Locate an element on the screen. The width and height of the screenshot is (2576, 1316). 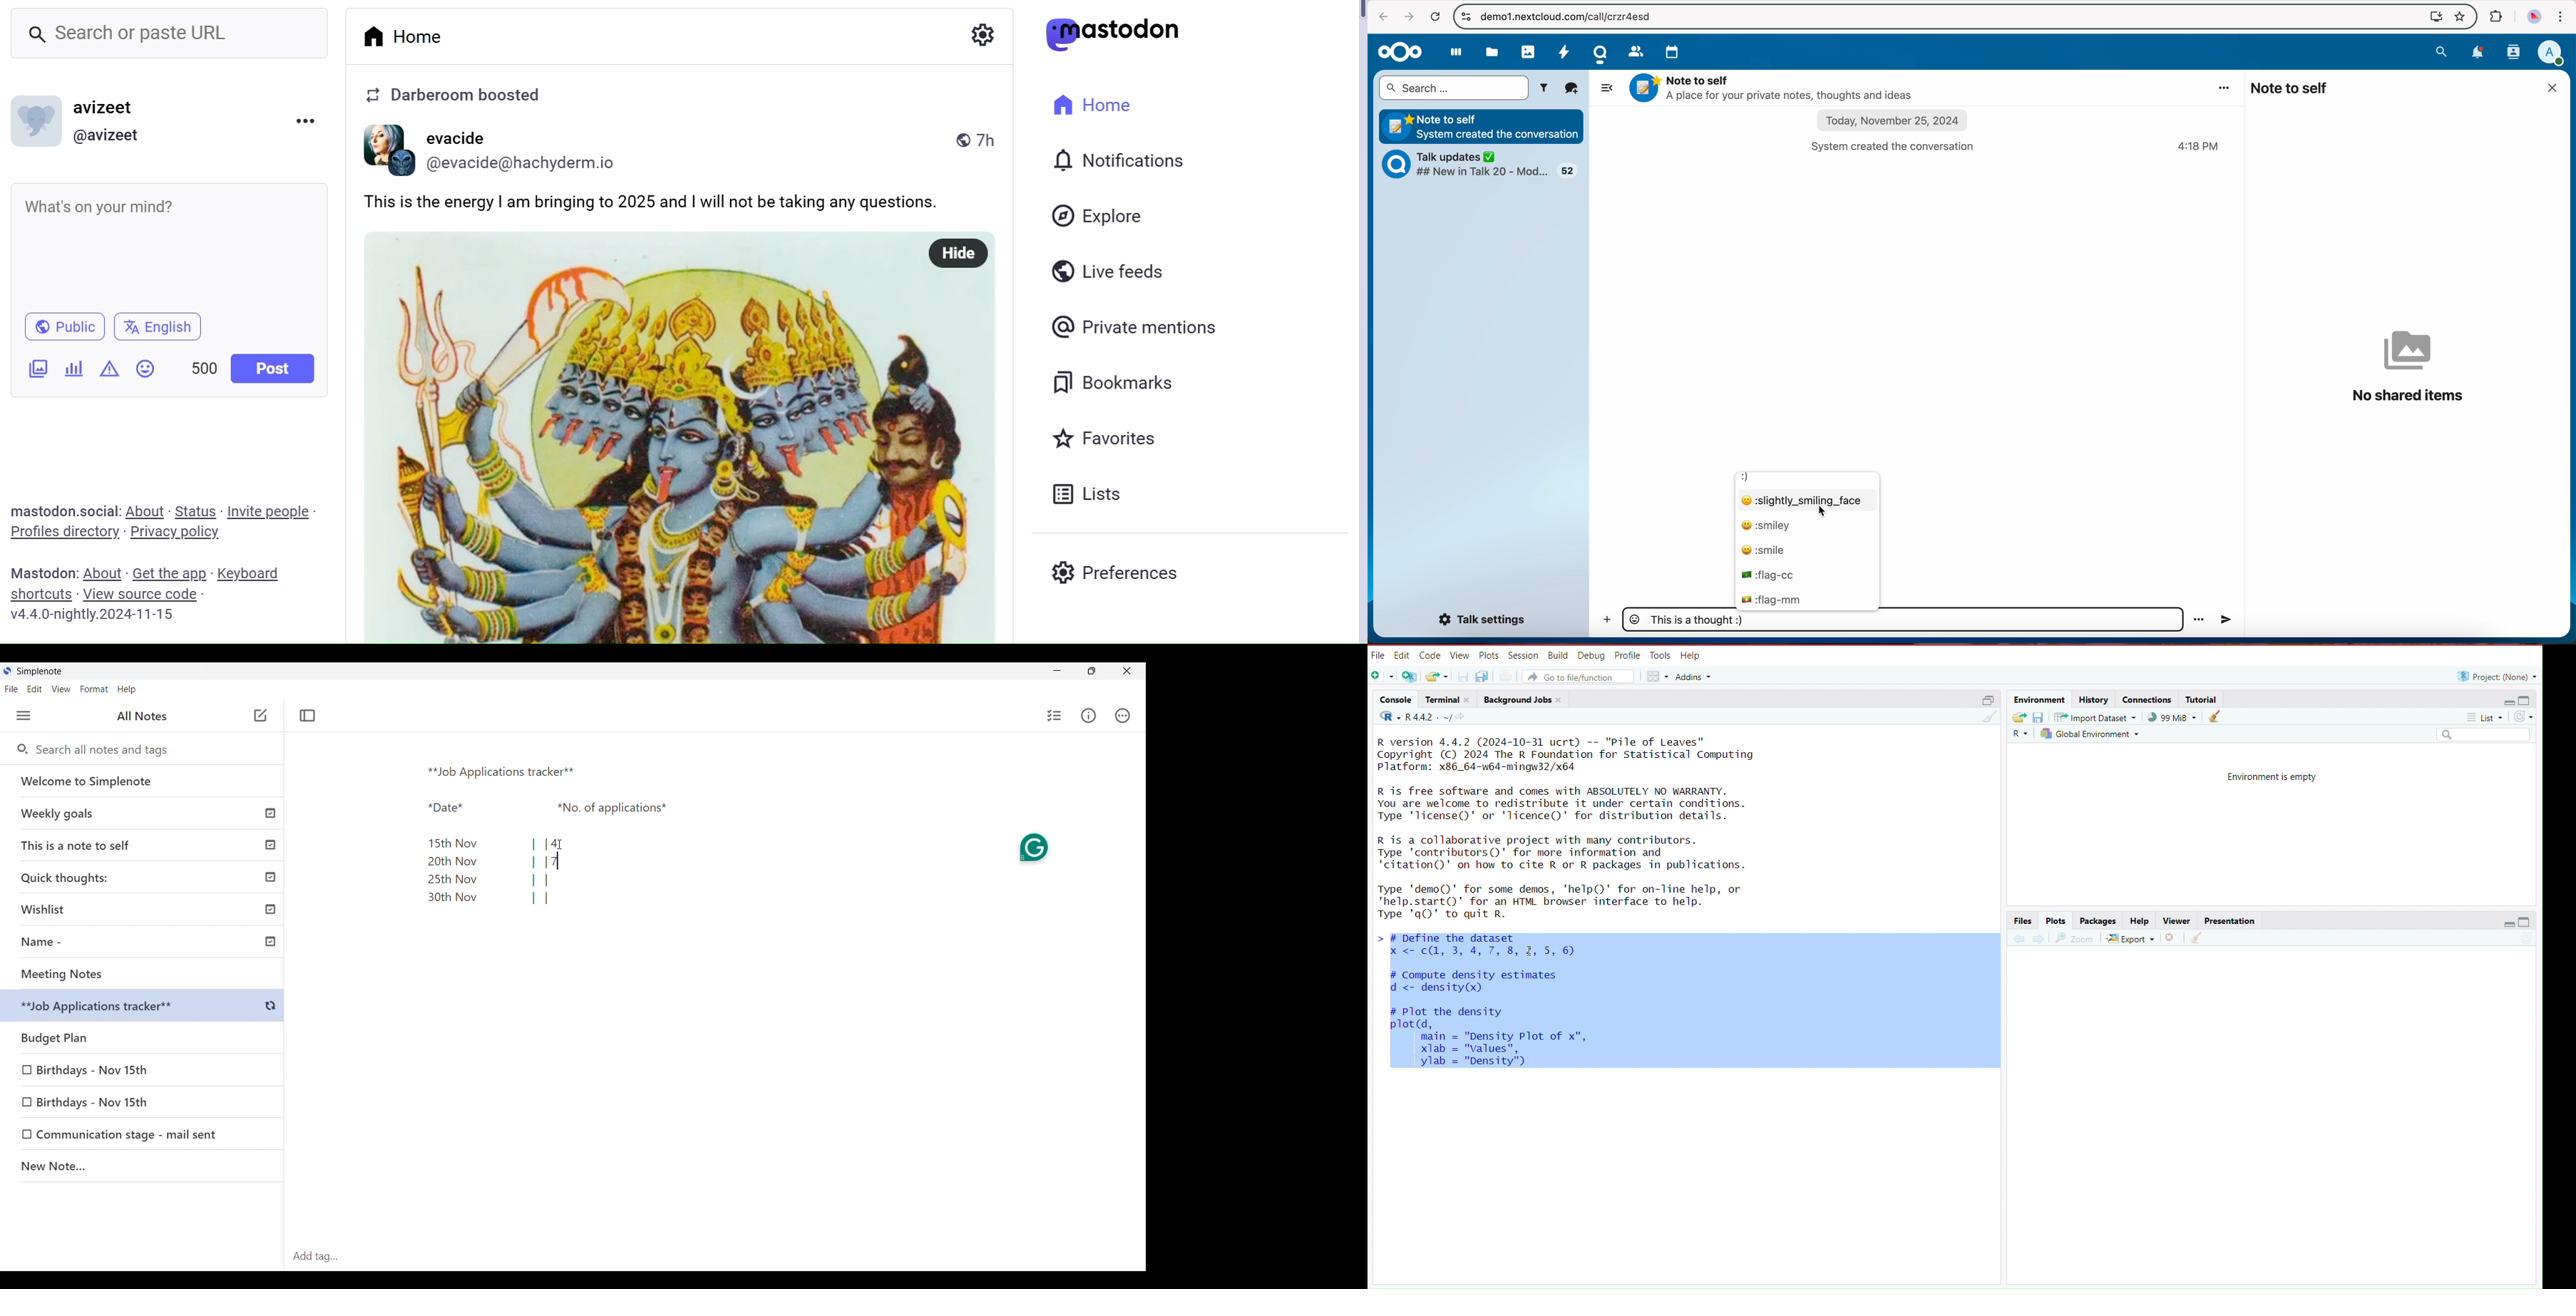
R is a collaborative project with many contributors.
Type 'contributors()' for more information and
'citation()' on how to cite R or R packages in publications. is located at coordinates (1570, 852).